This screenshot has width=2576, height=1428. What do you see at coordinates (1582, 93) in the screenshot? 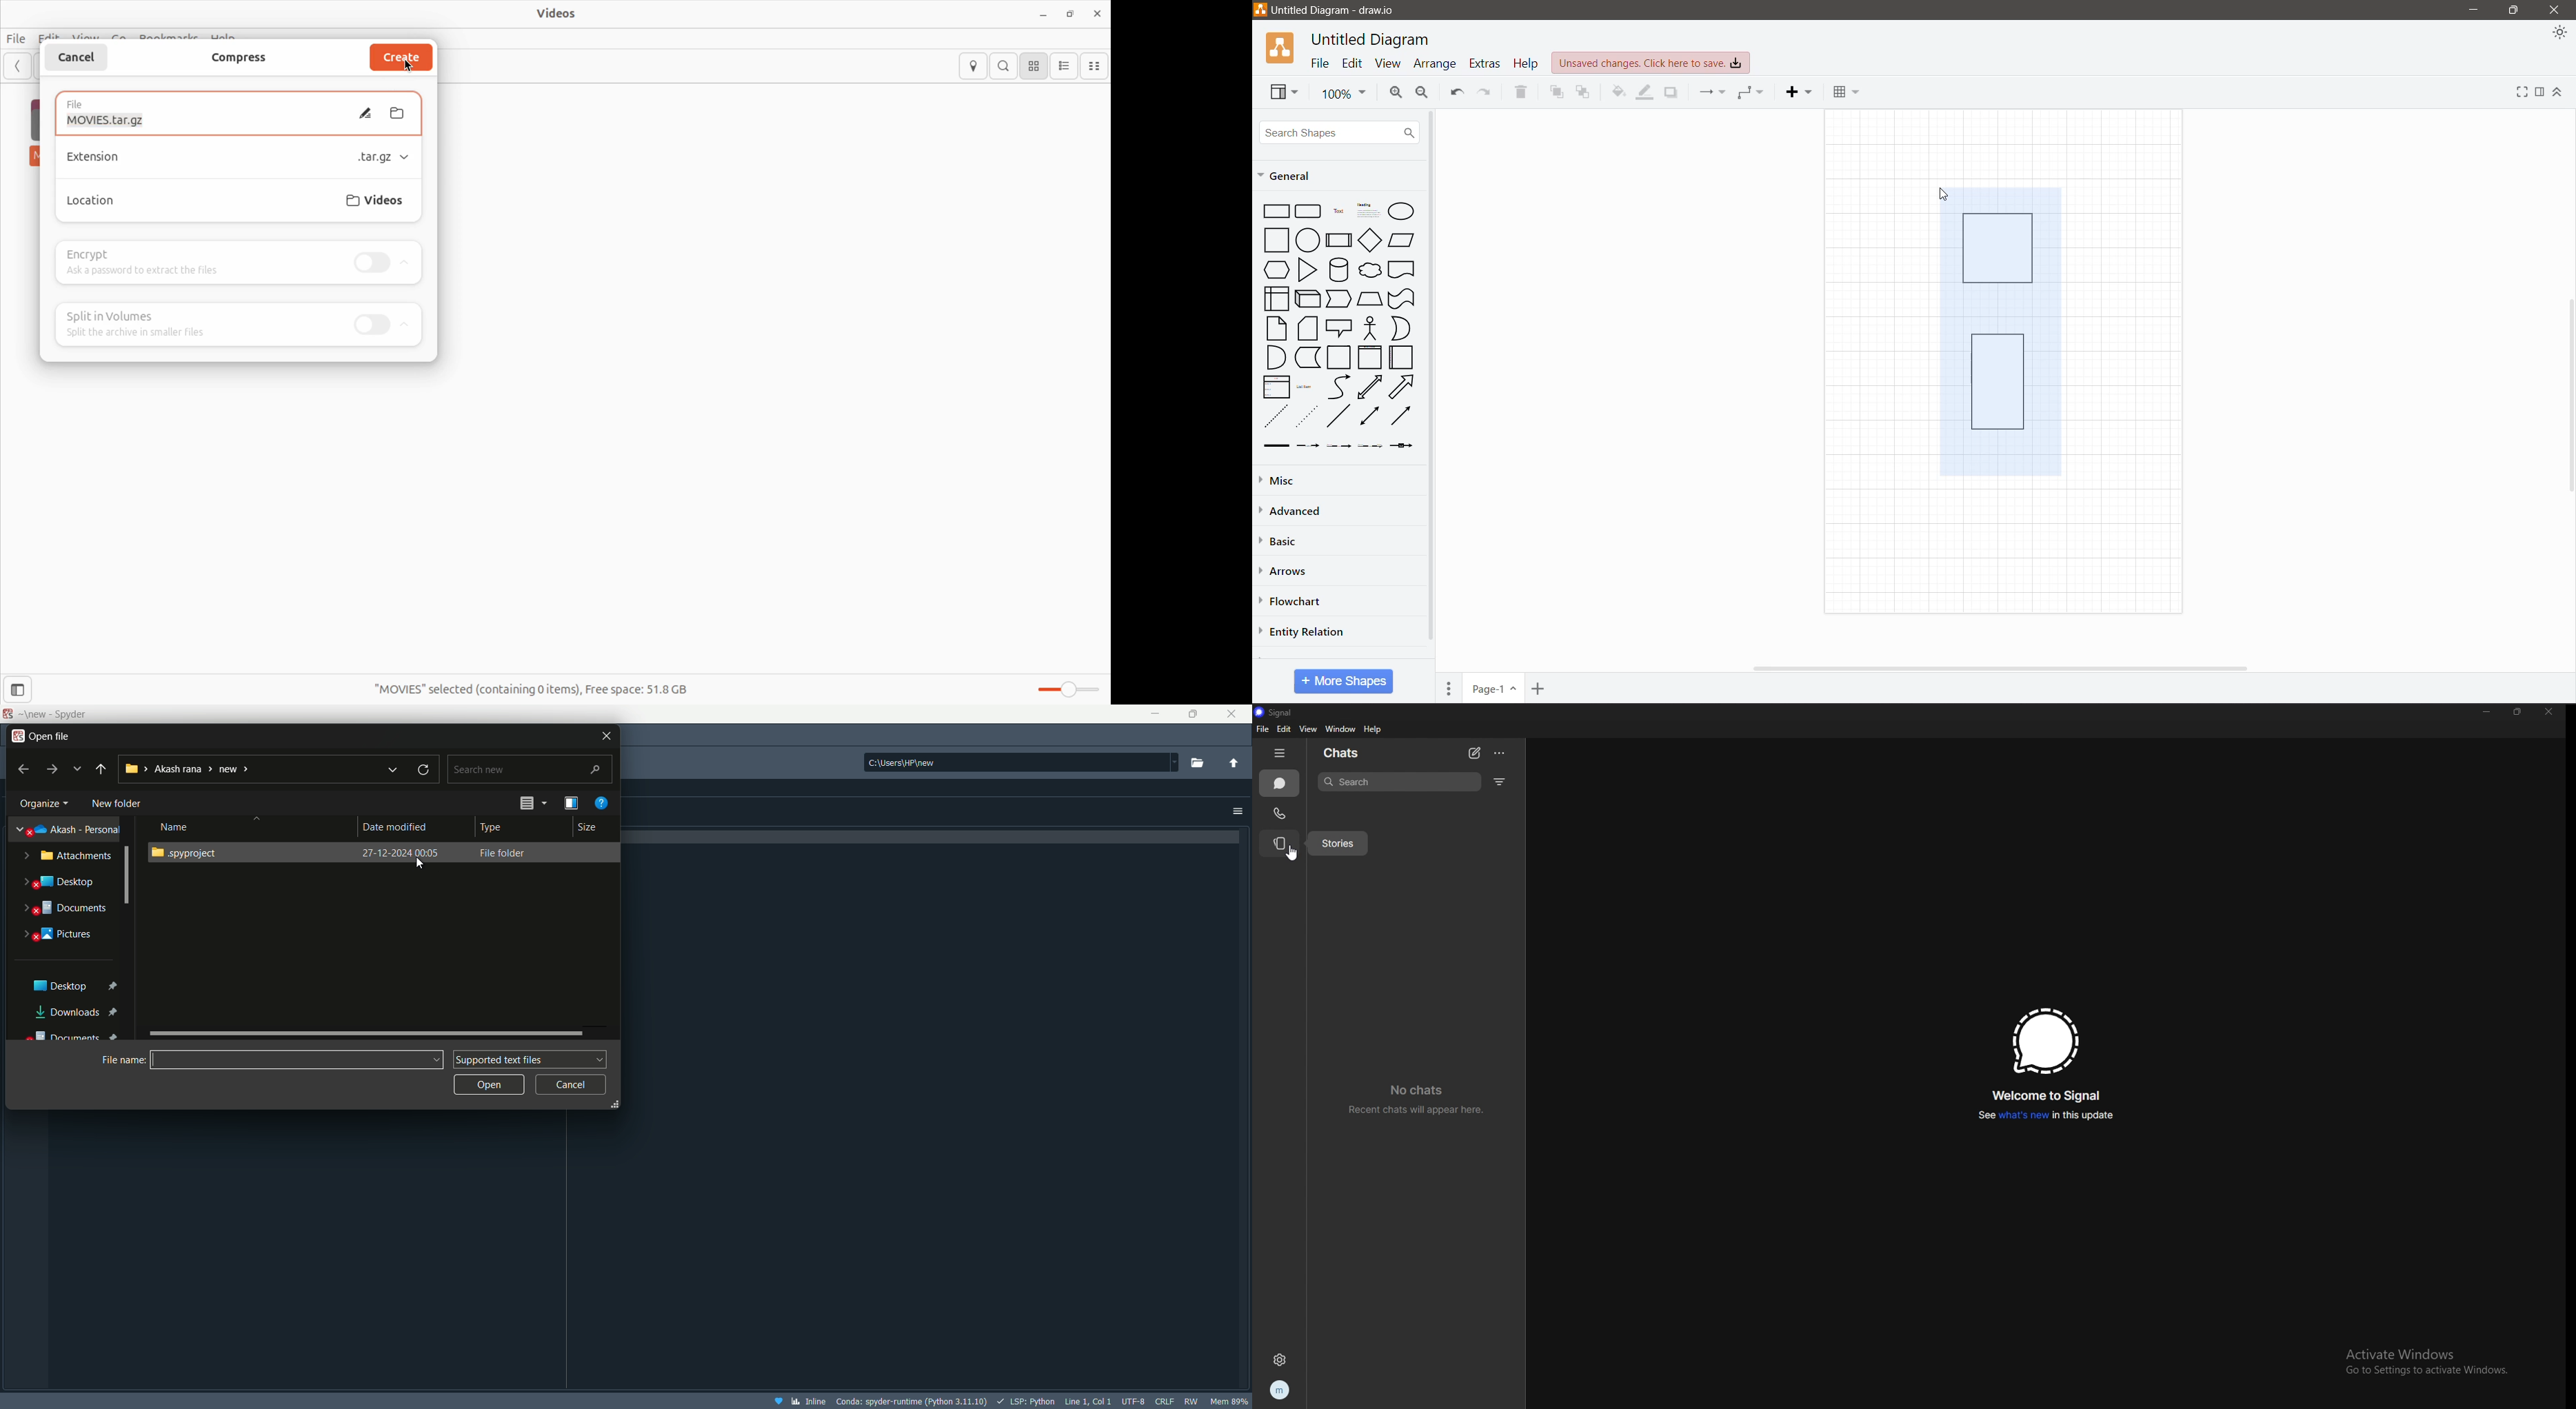
I see `To Back` at bounding box center [1582, 93].